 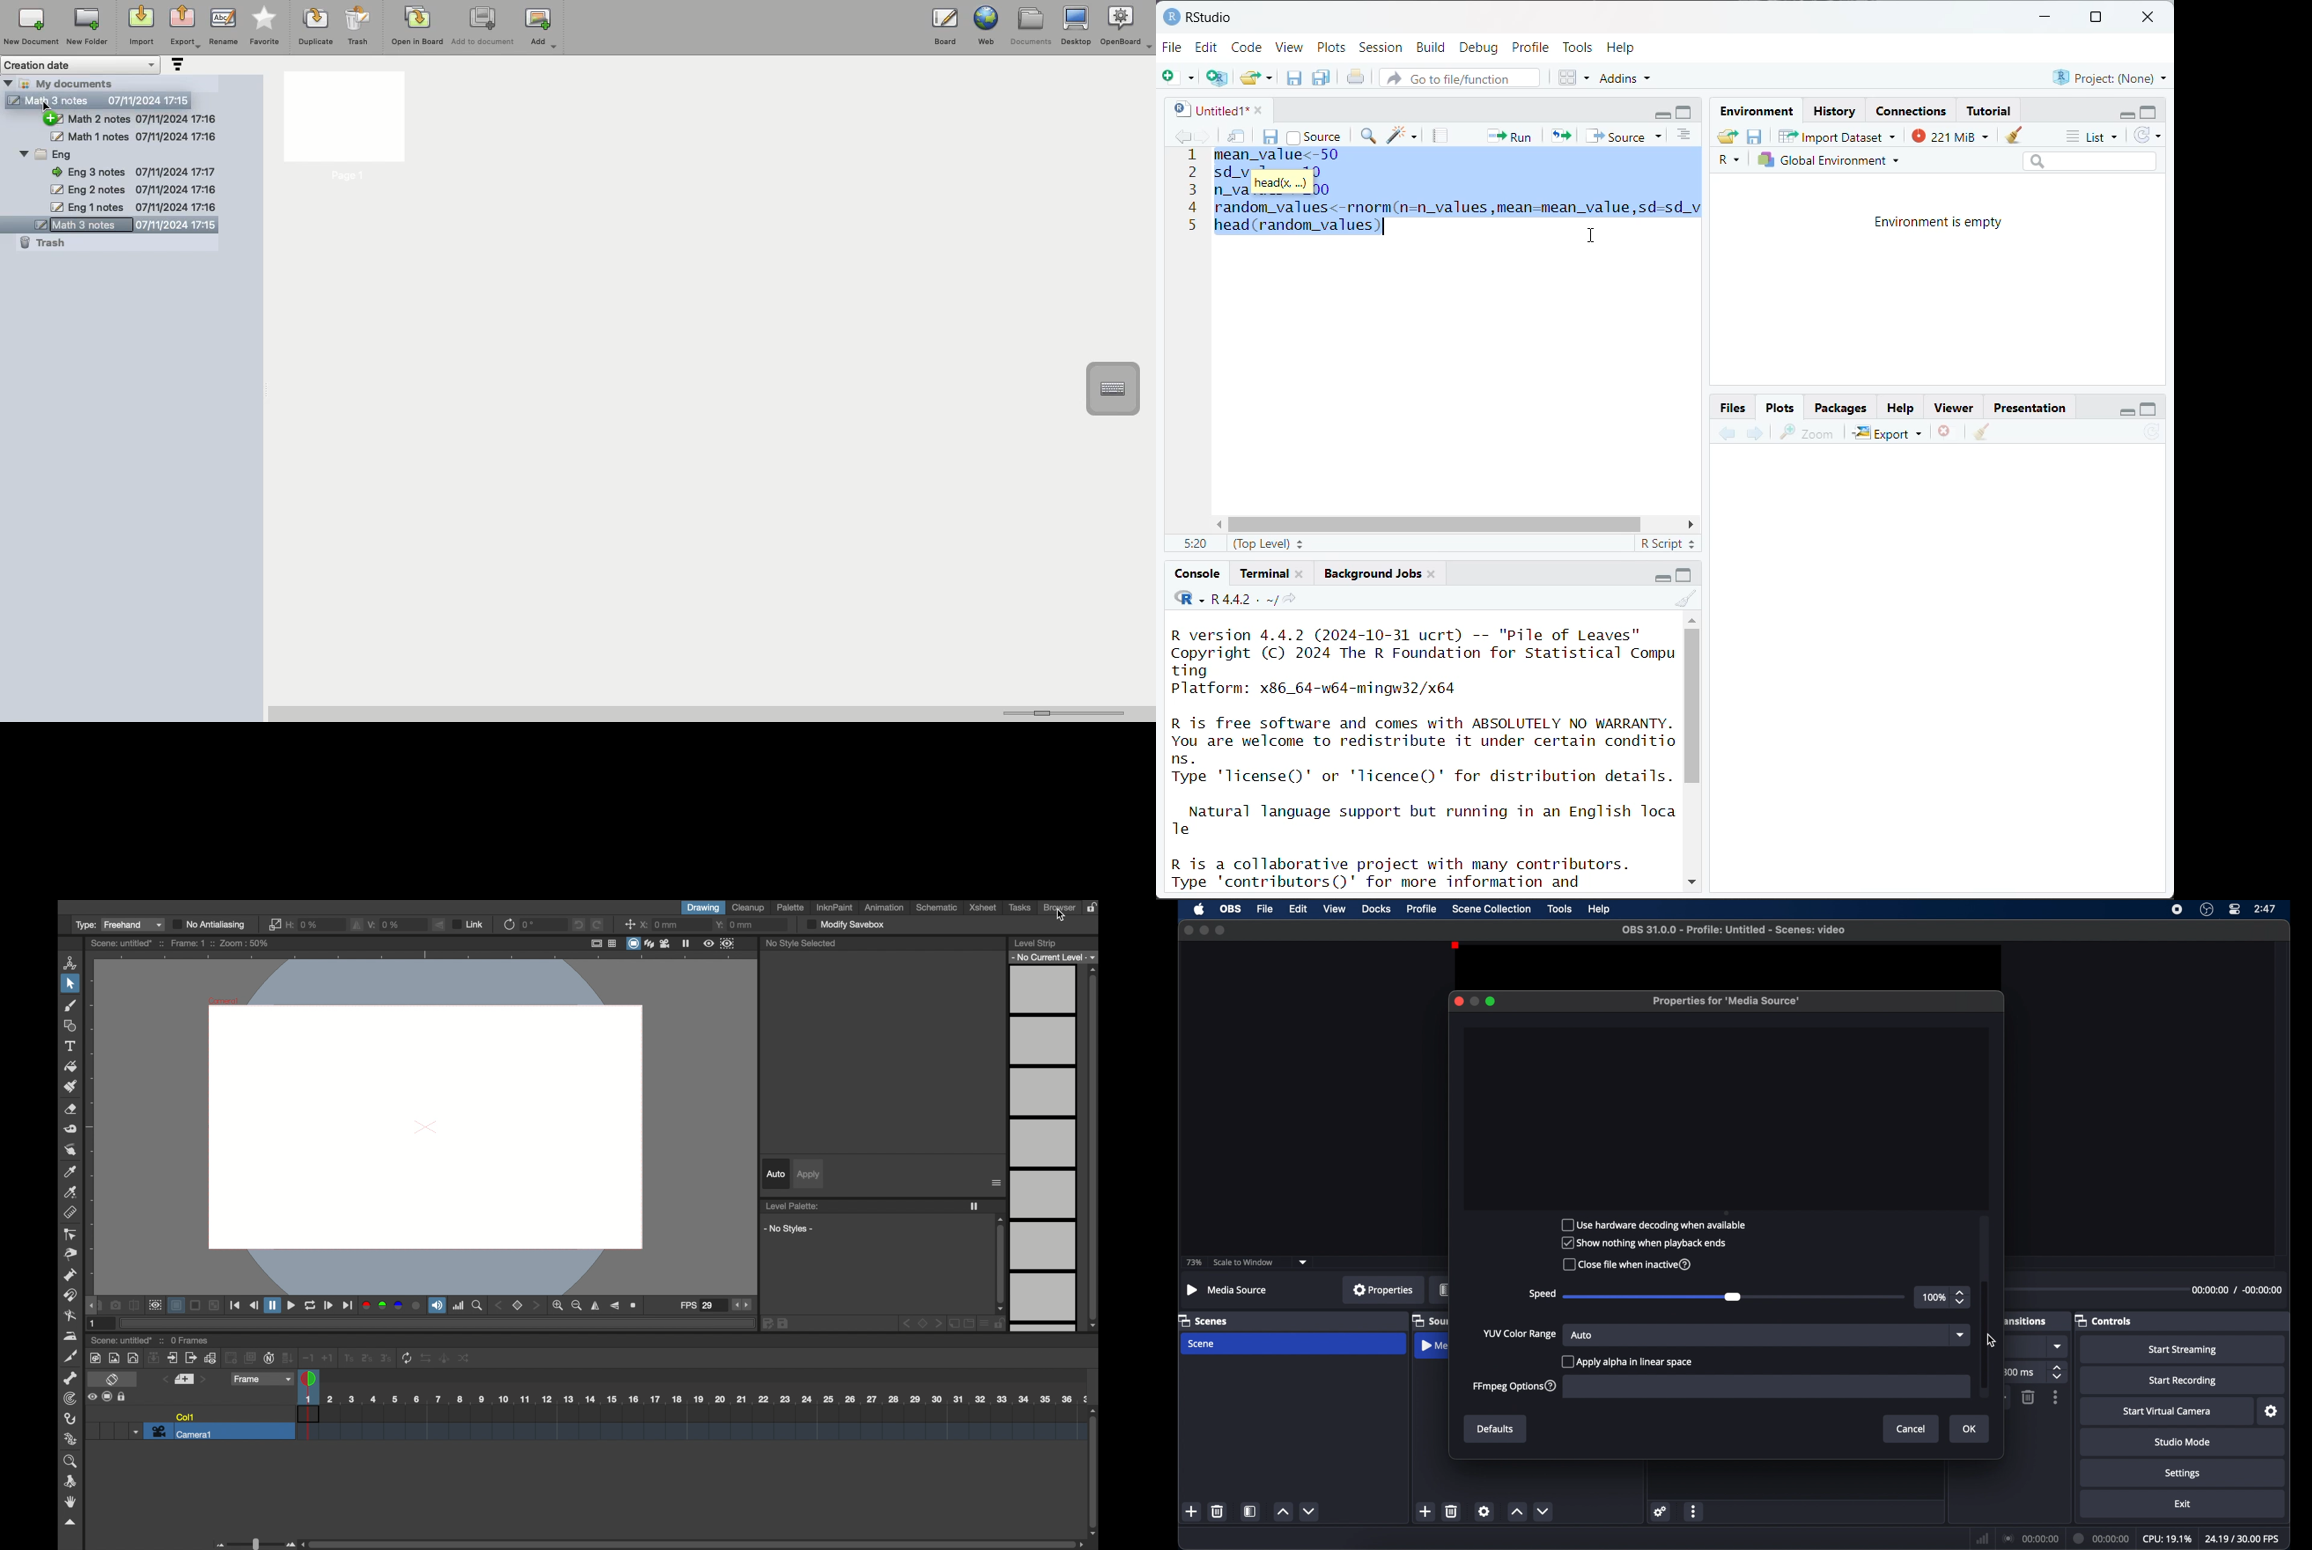 I want to click on search, so click(x=2089, y=160).